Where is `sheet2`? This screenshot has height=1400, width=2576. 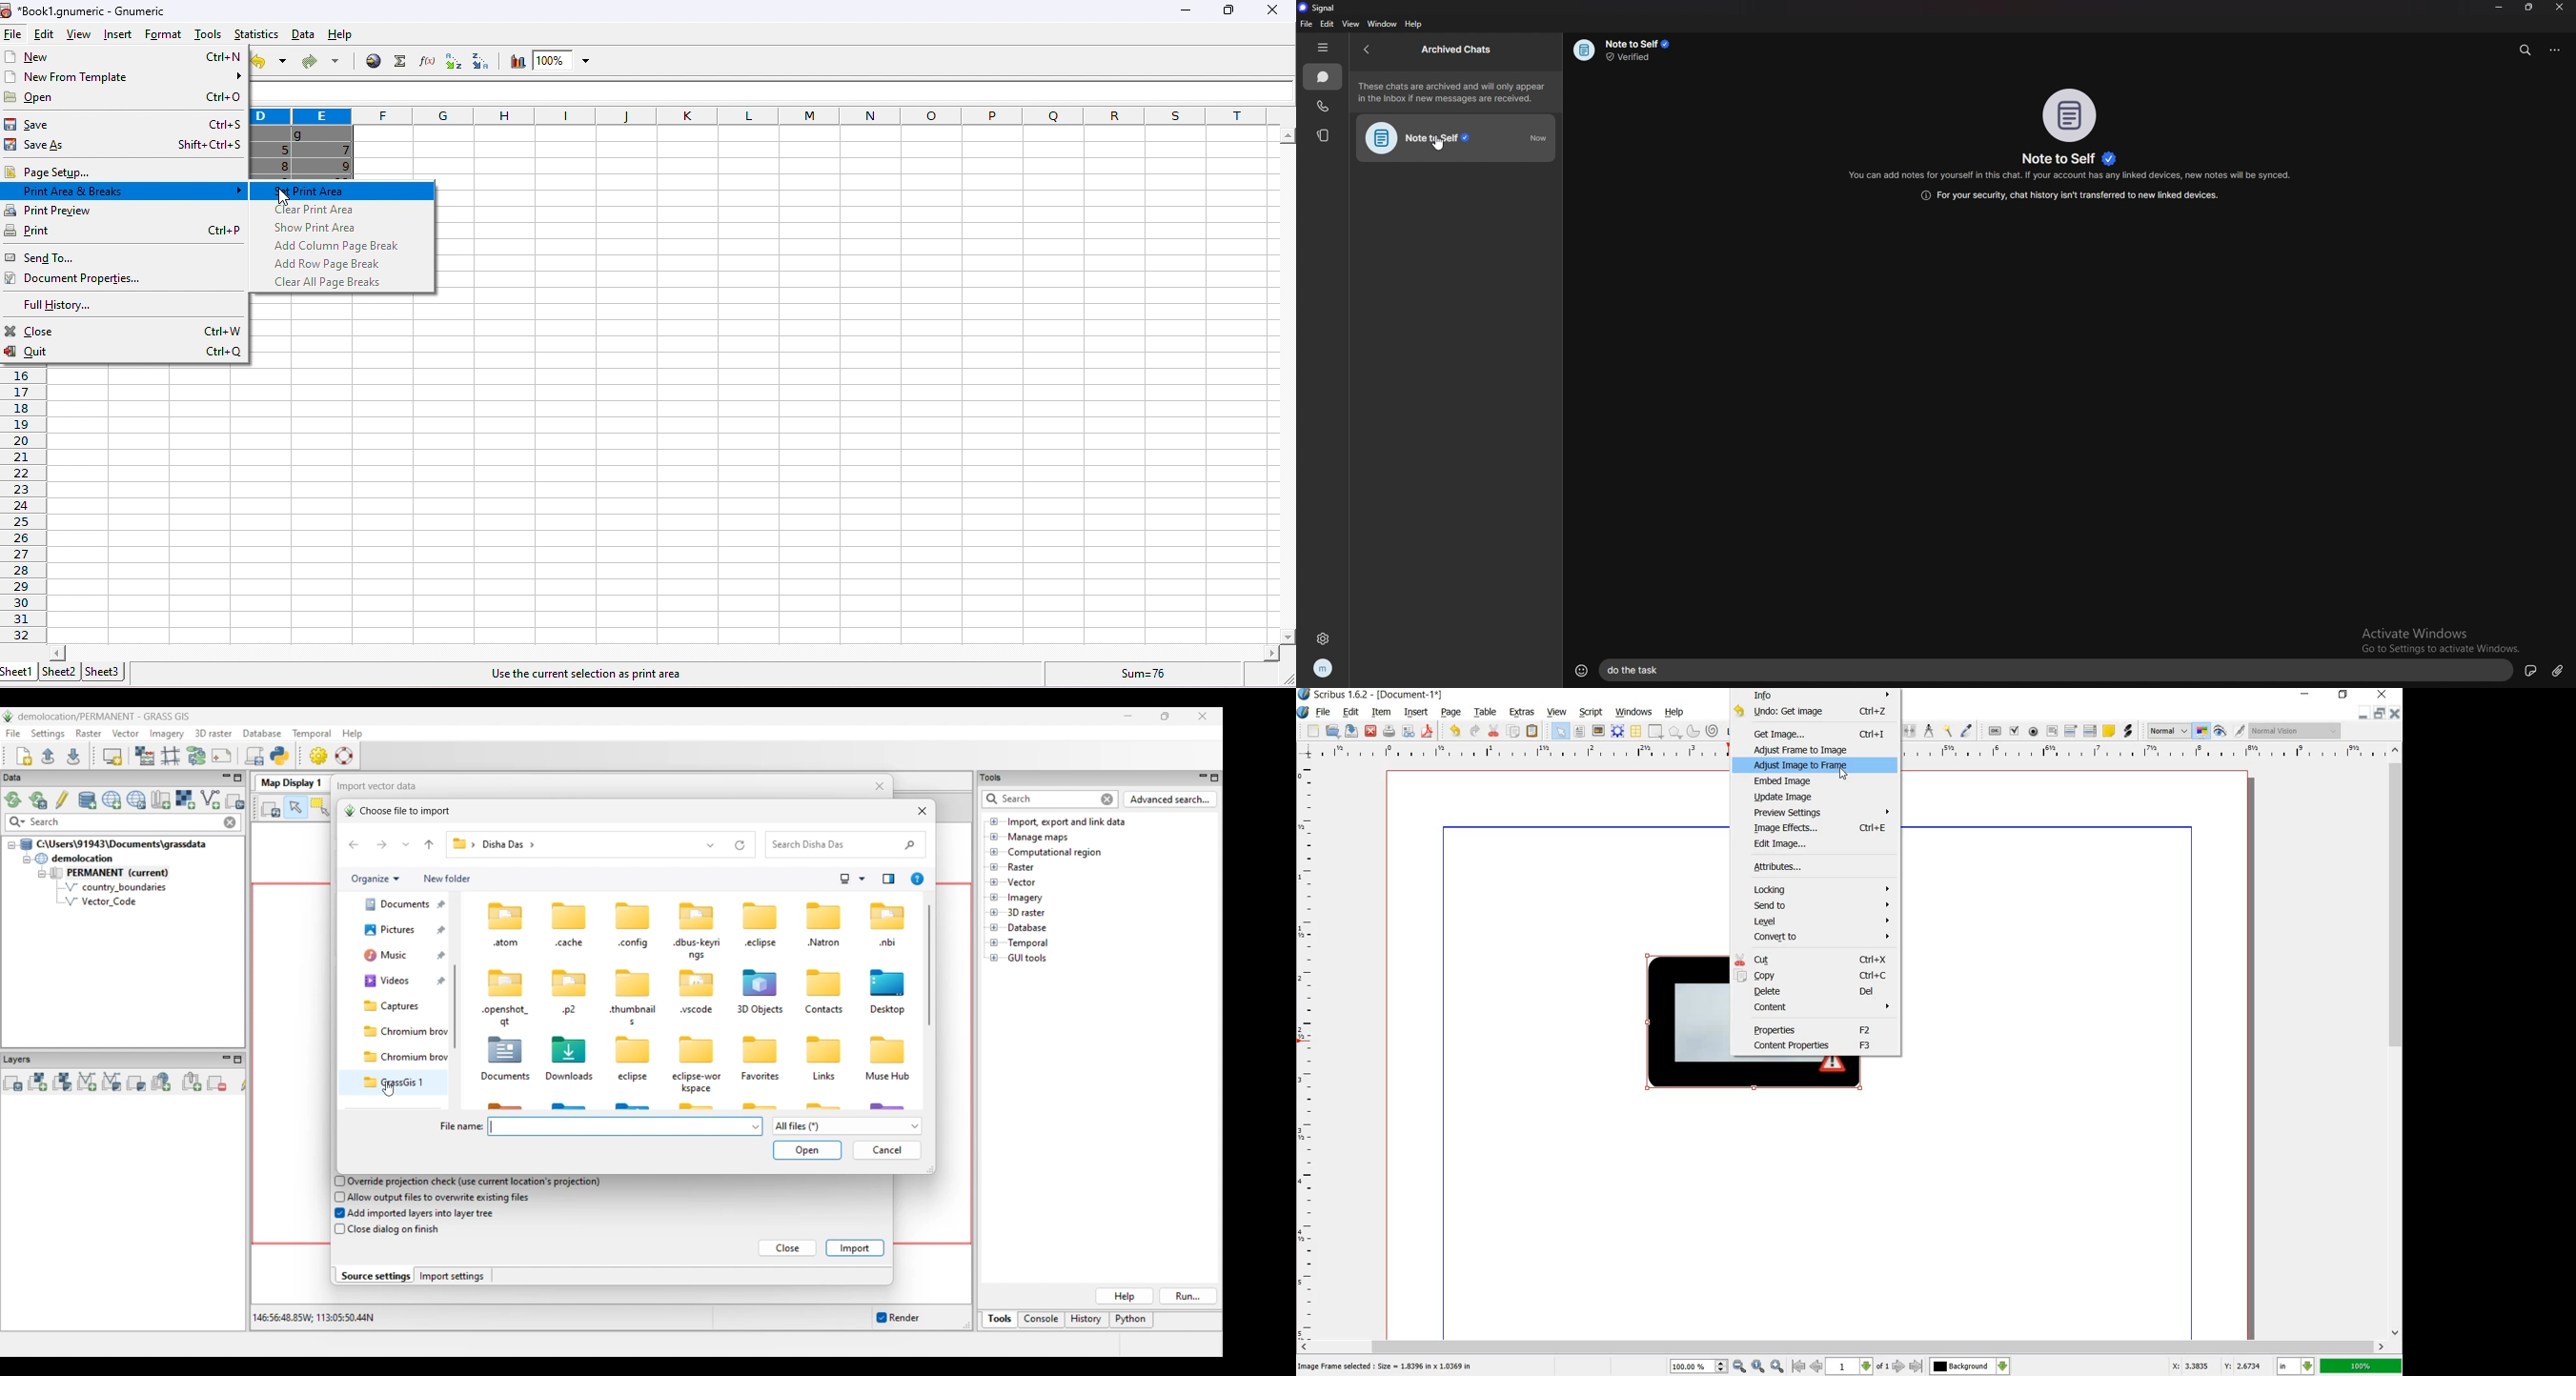
sheet2 is located at coordinates (58, 671).